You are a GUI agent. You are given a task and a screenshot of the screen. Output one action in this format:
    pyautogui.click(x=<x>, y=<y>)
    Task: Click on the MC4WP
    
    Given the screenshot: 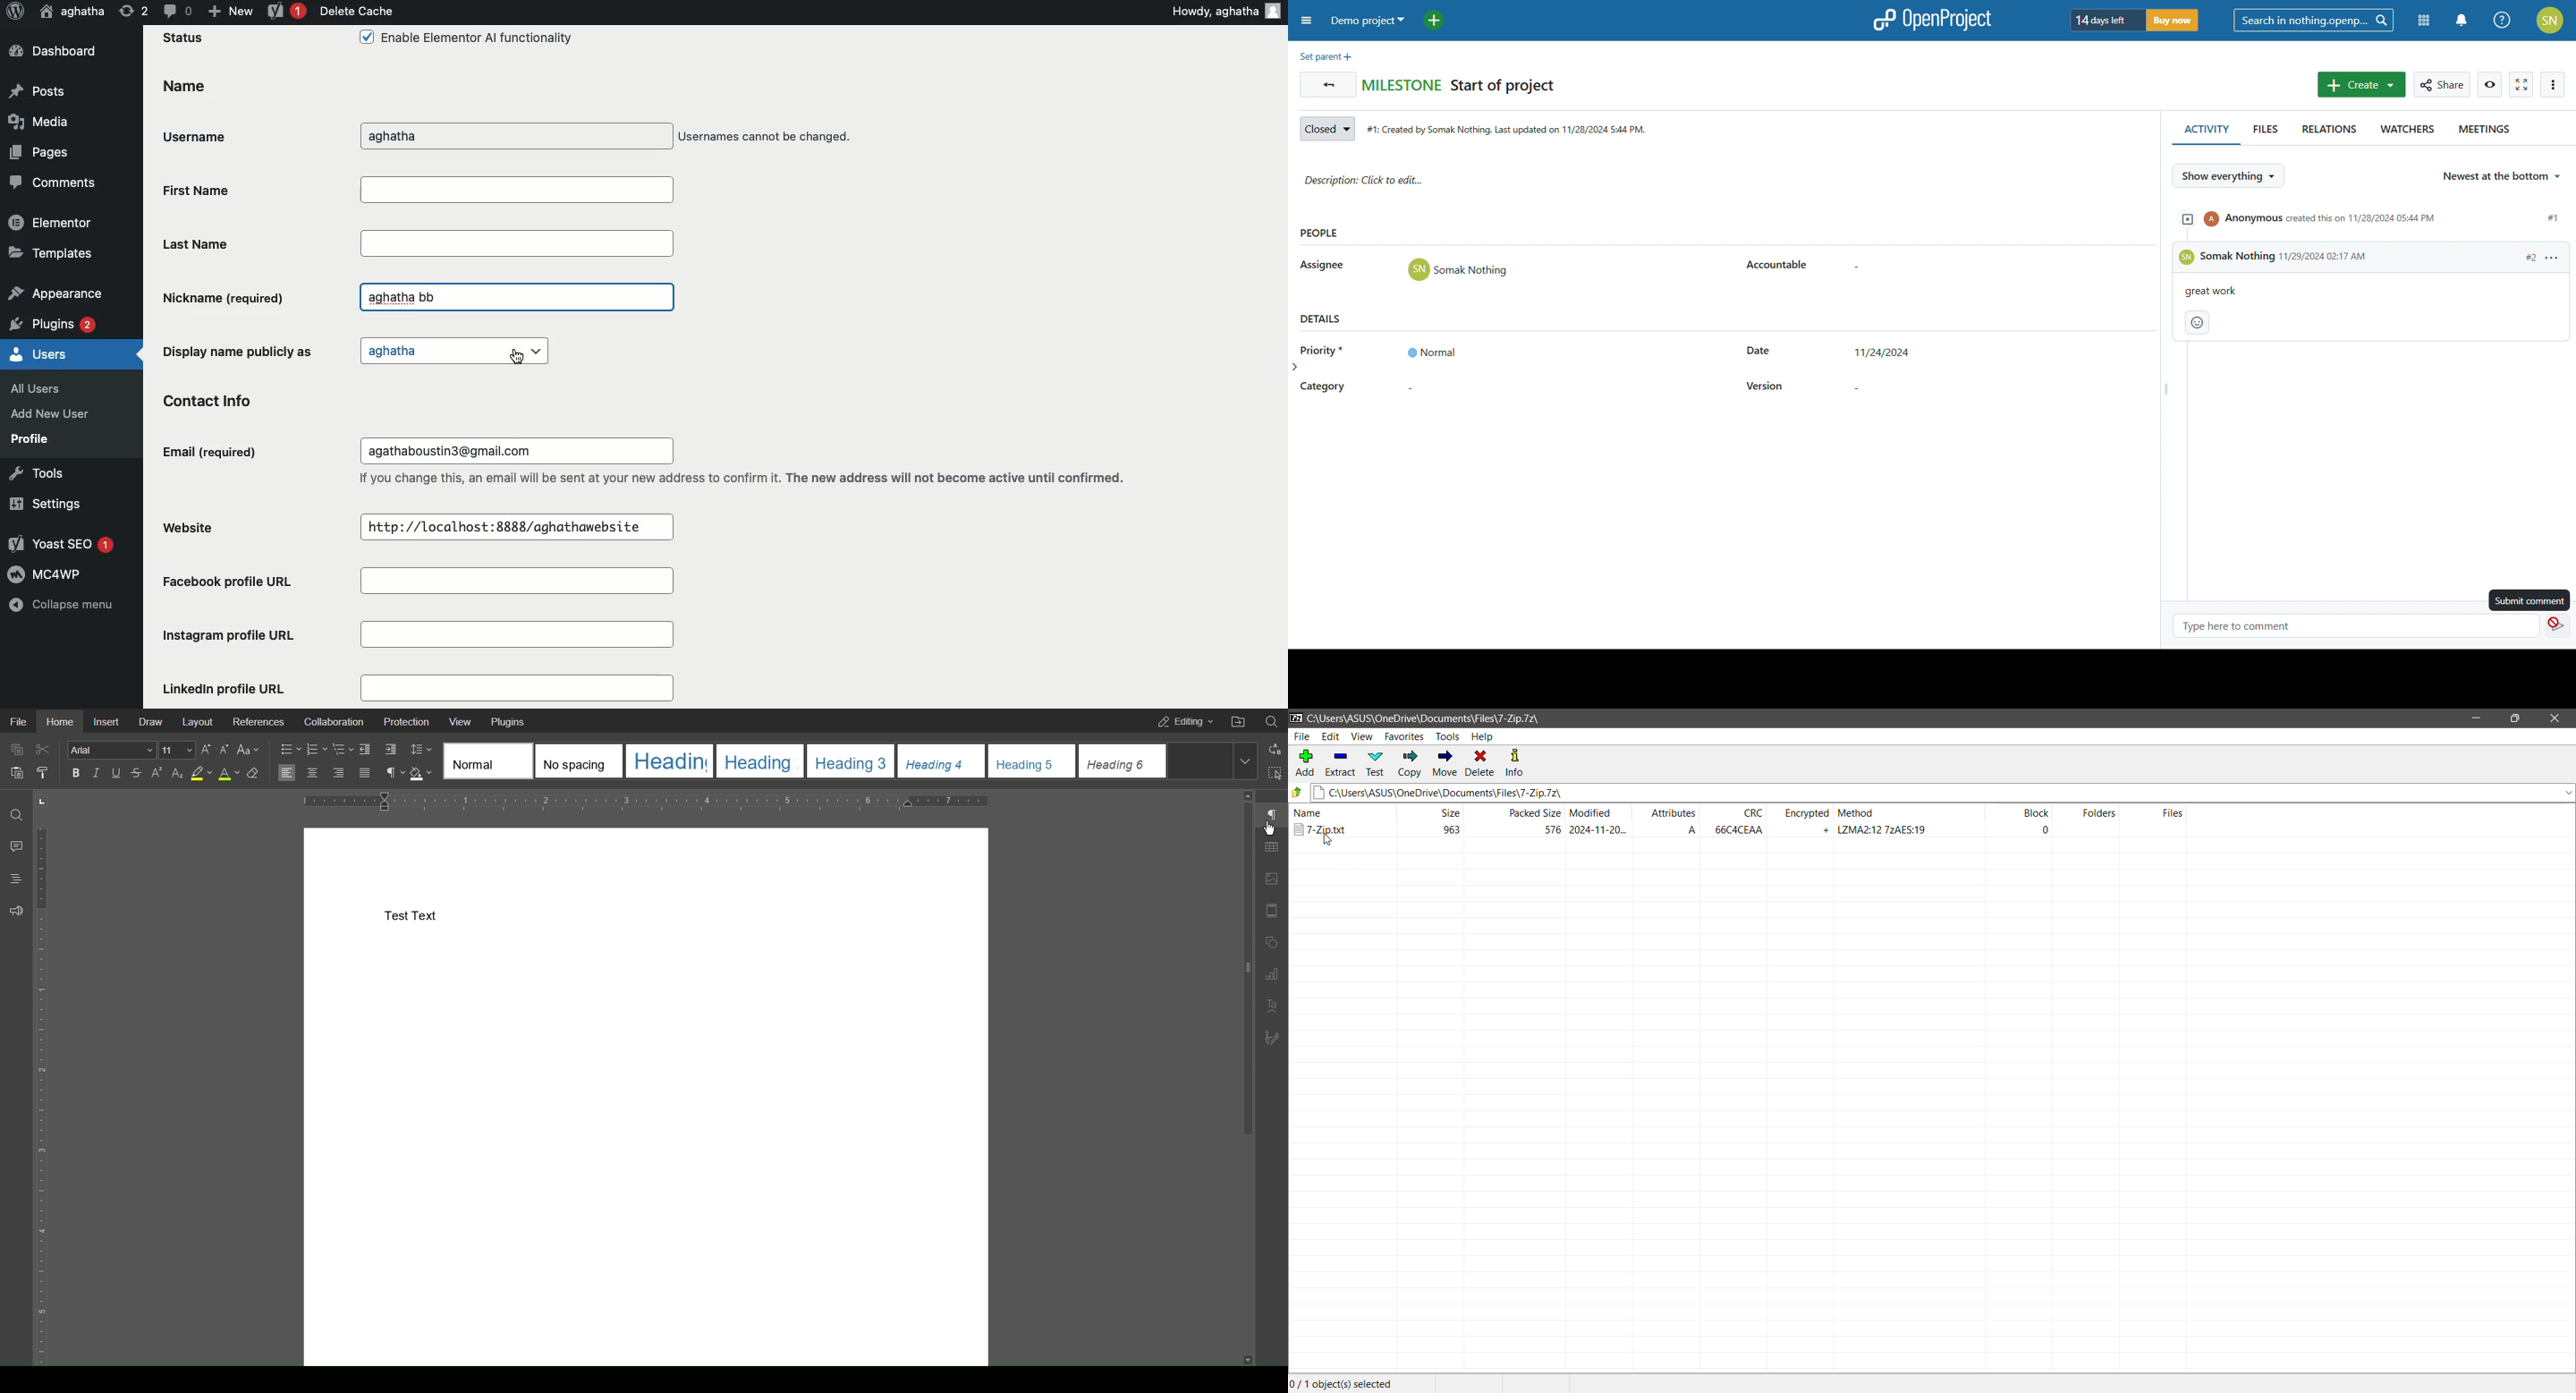 What is the action you would take?
    pyautogui.click(x=48, y=573)
    